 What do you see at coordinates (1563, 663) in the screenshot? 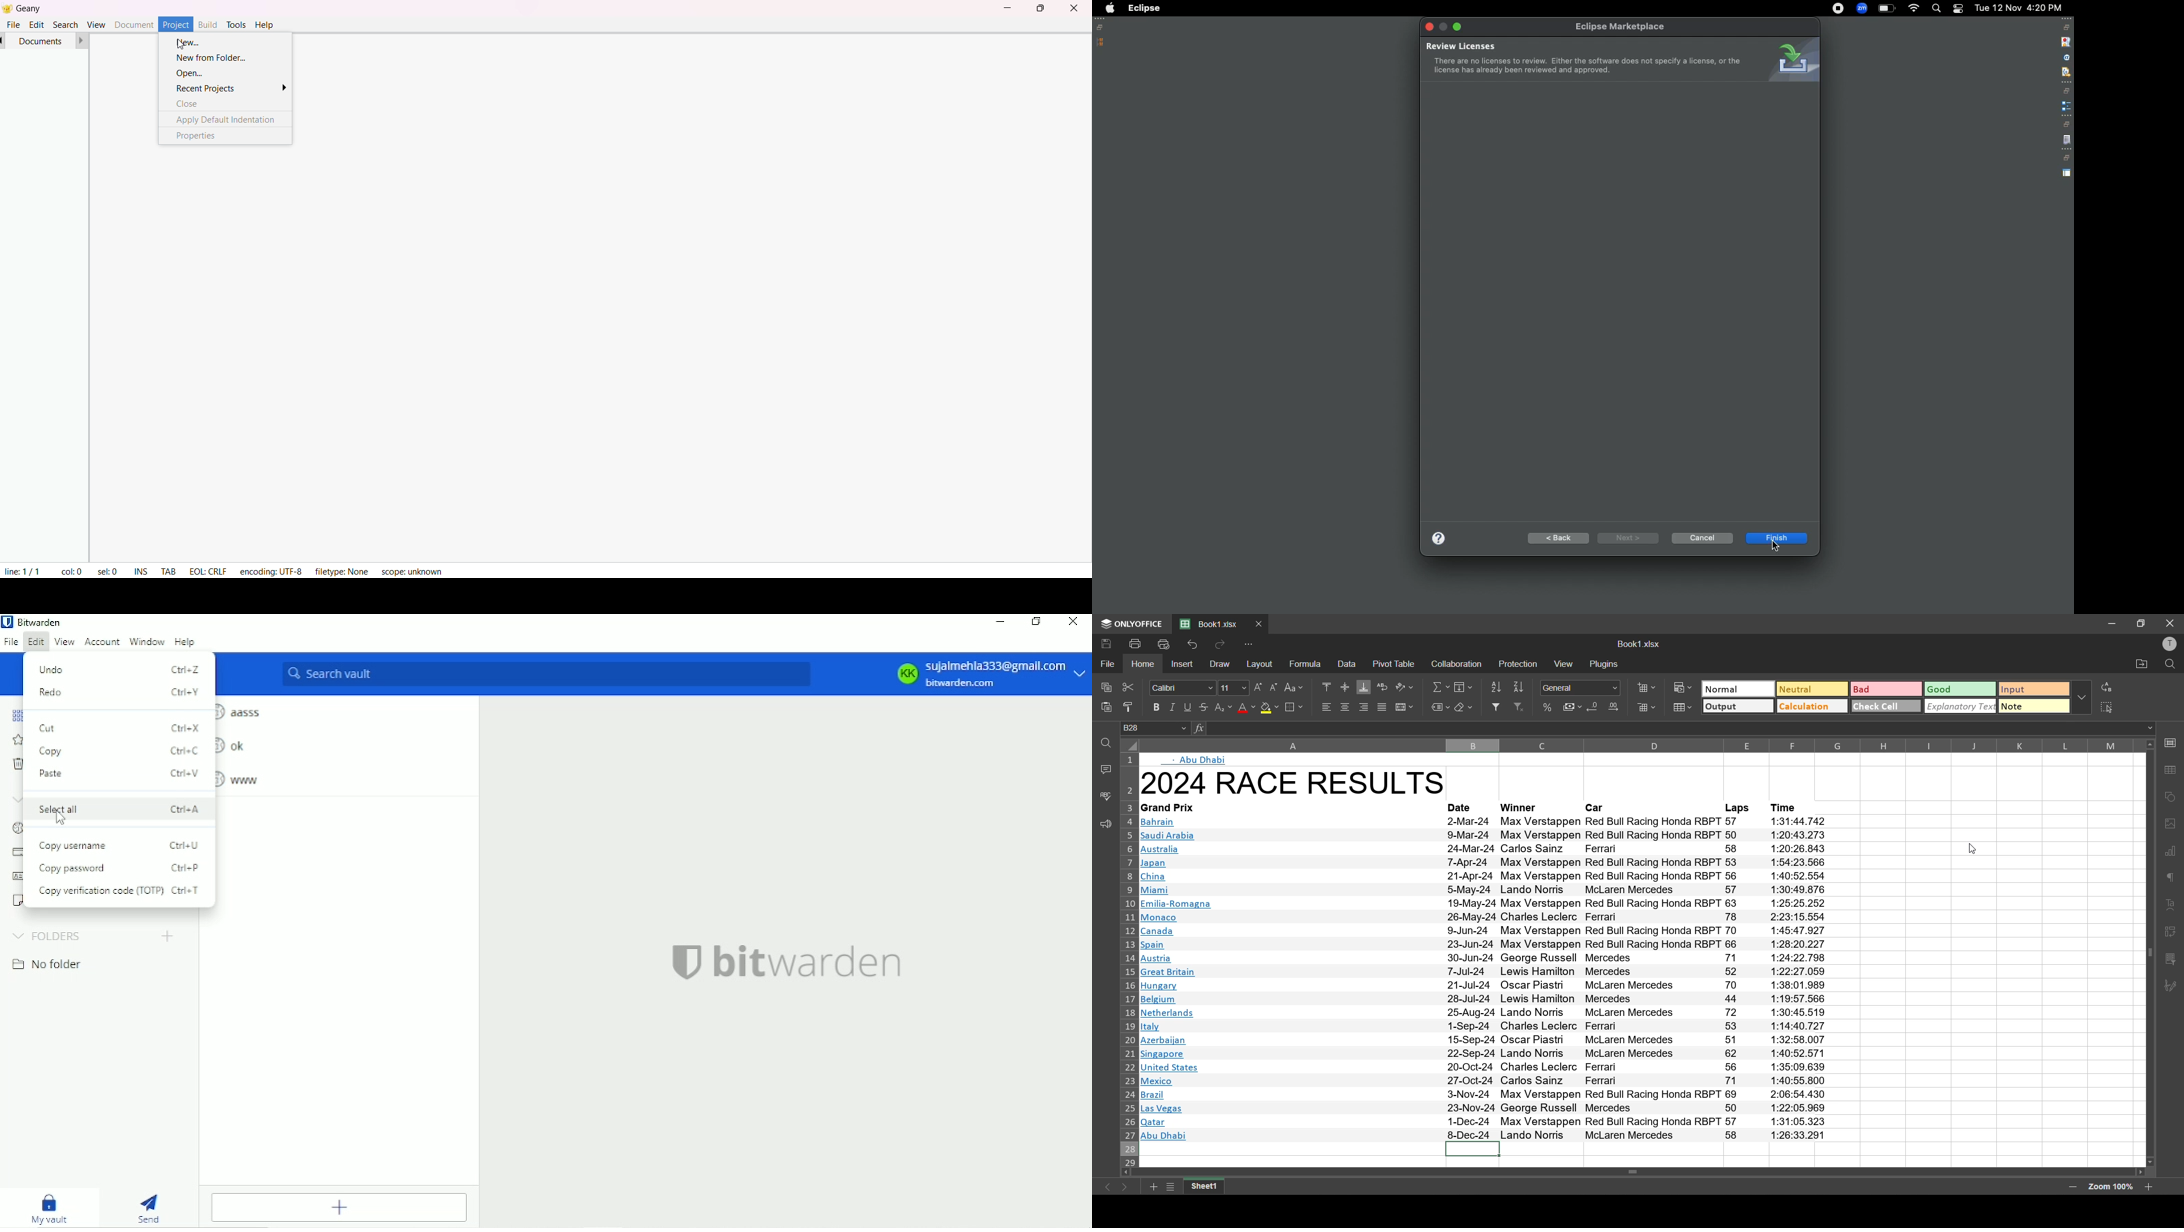
I see `view` at bounding box center [1563, 663].